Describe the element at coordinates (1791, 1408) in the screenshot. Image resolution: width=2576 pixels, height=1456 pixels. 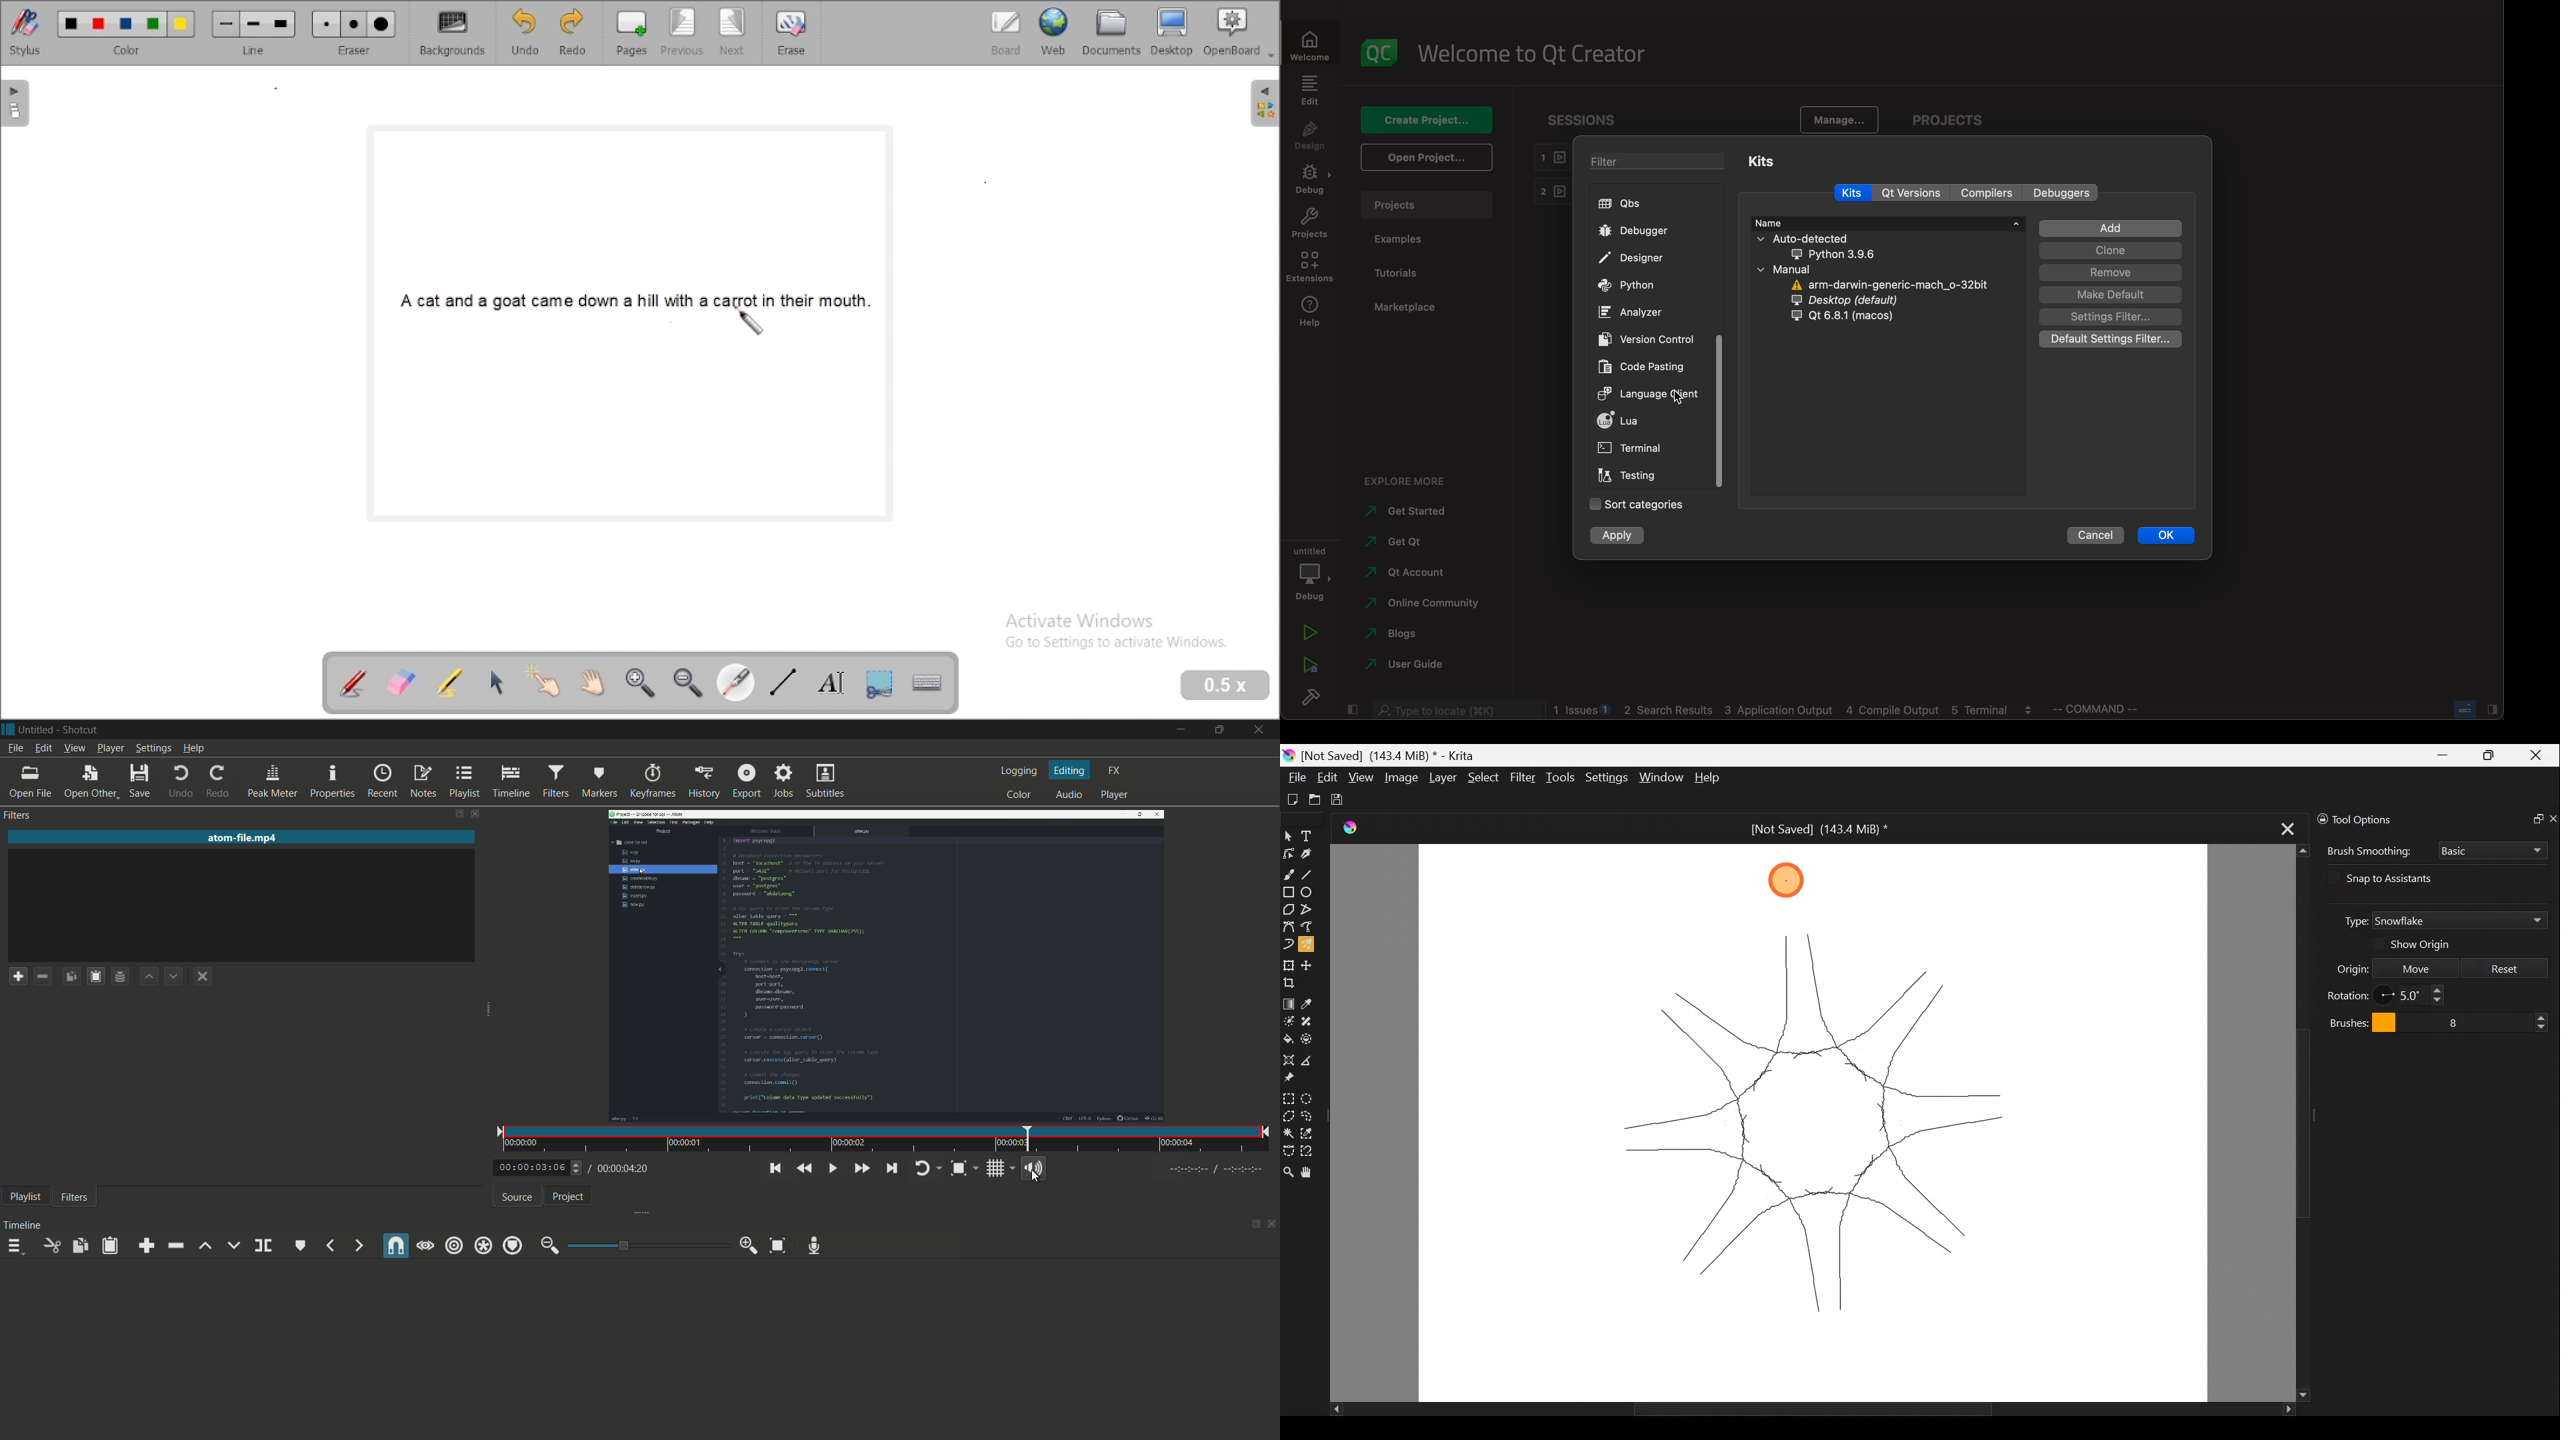
I see `Scroll bar` at that location.